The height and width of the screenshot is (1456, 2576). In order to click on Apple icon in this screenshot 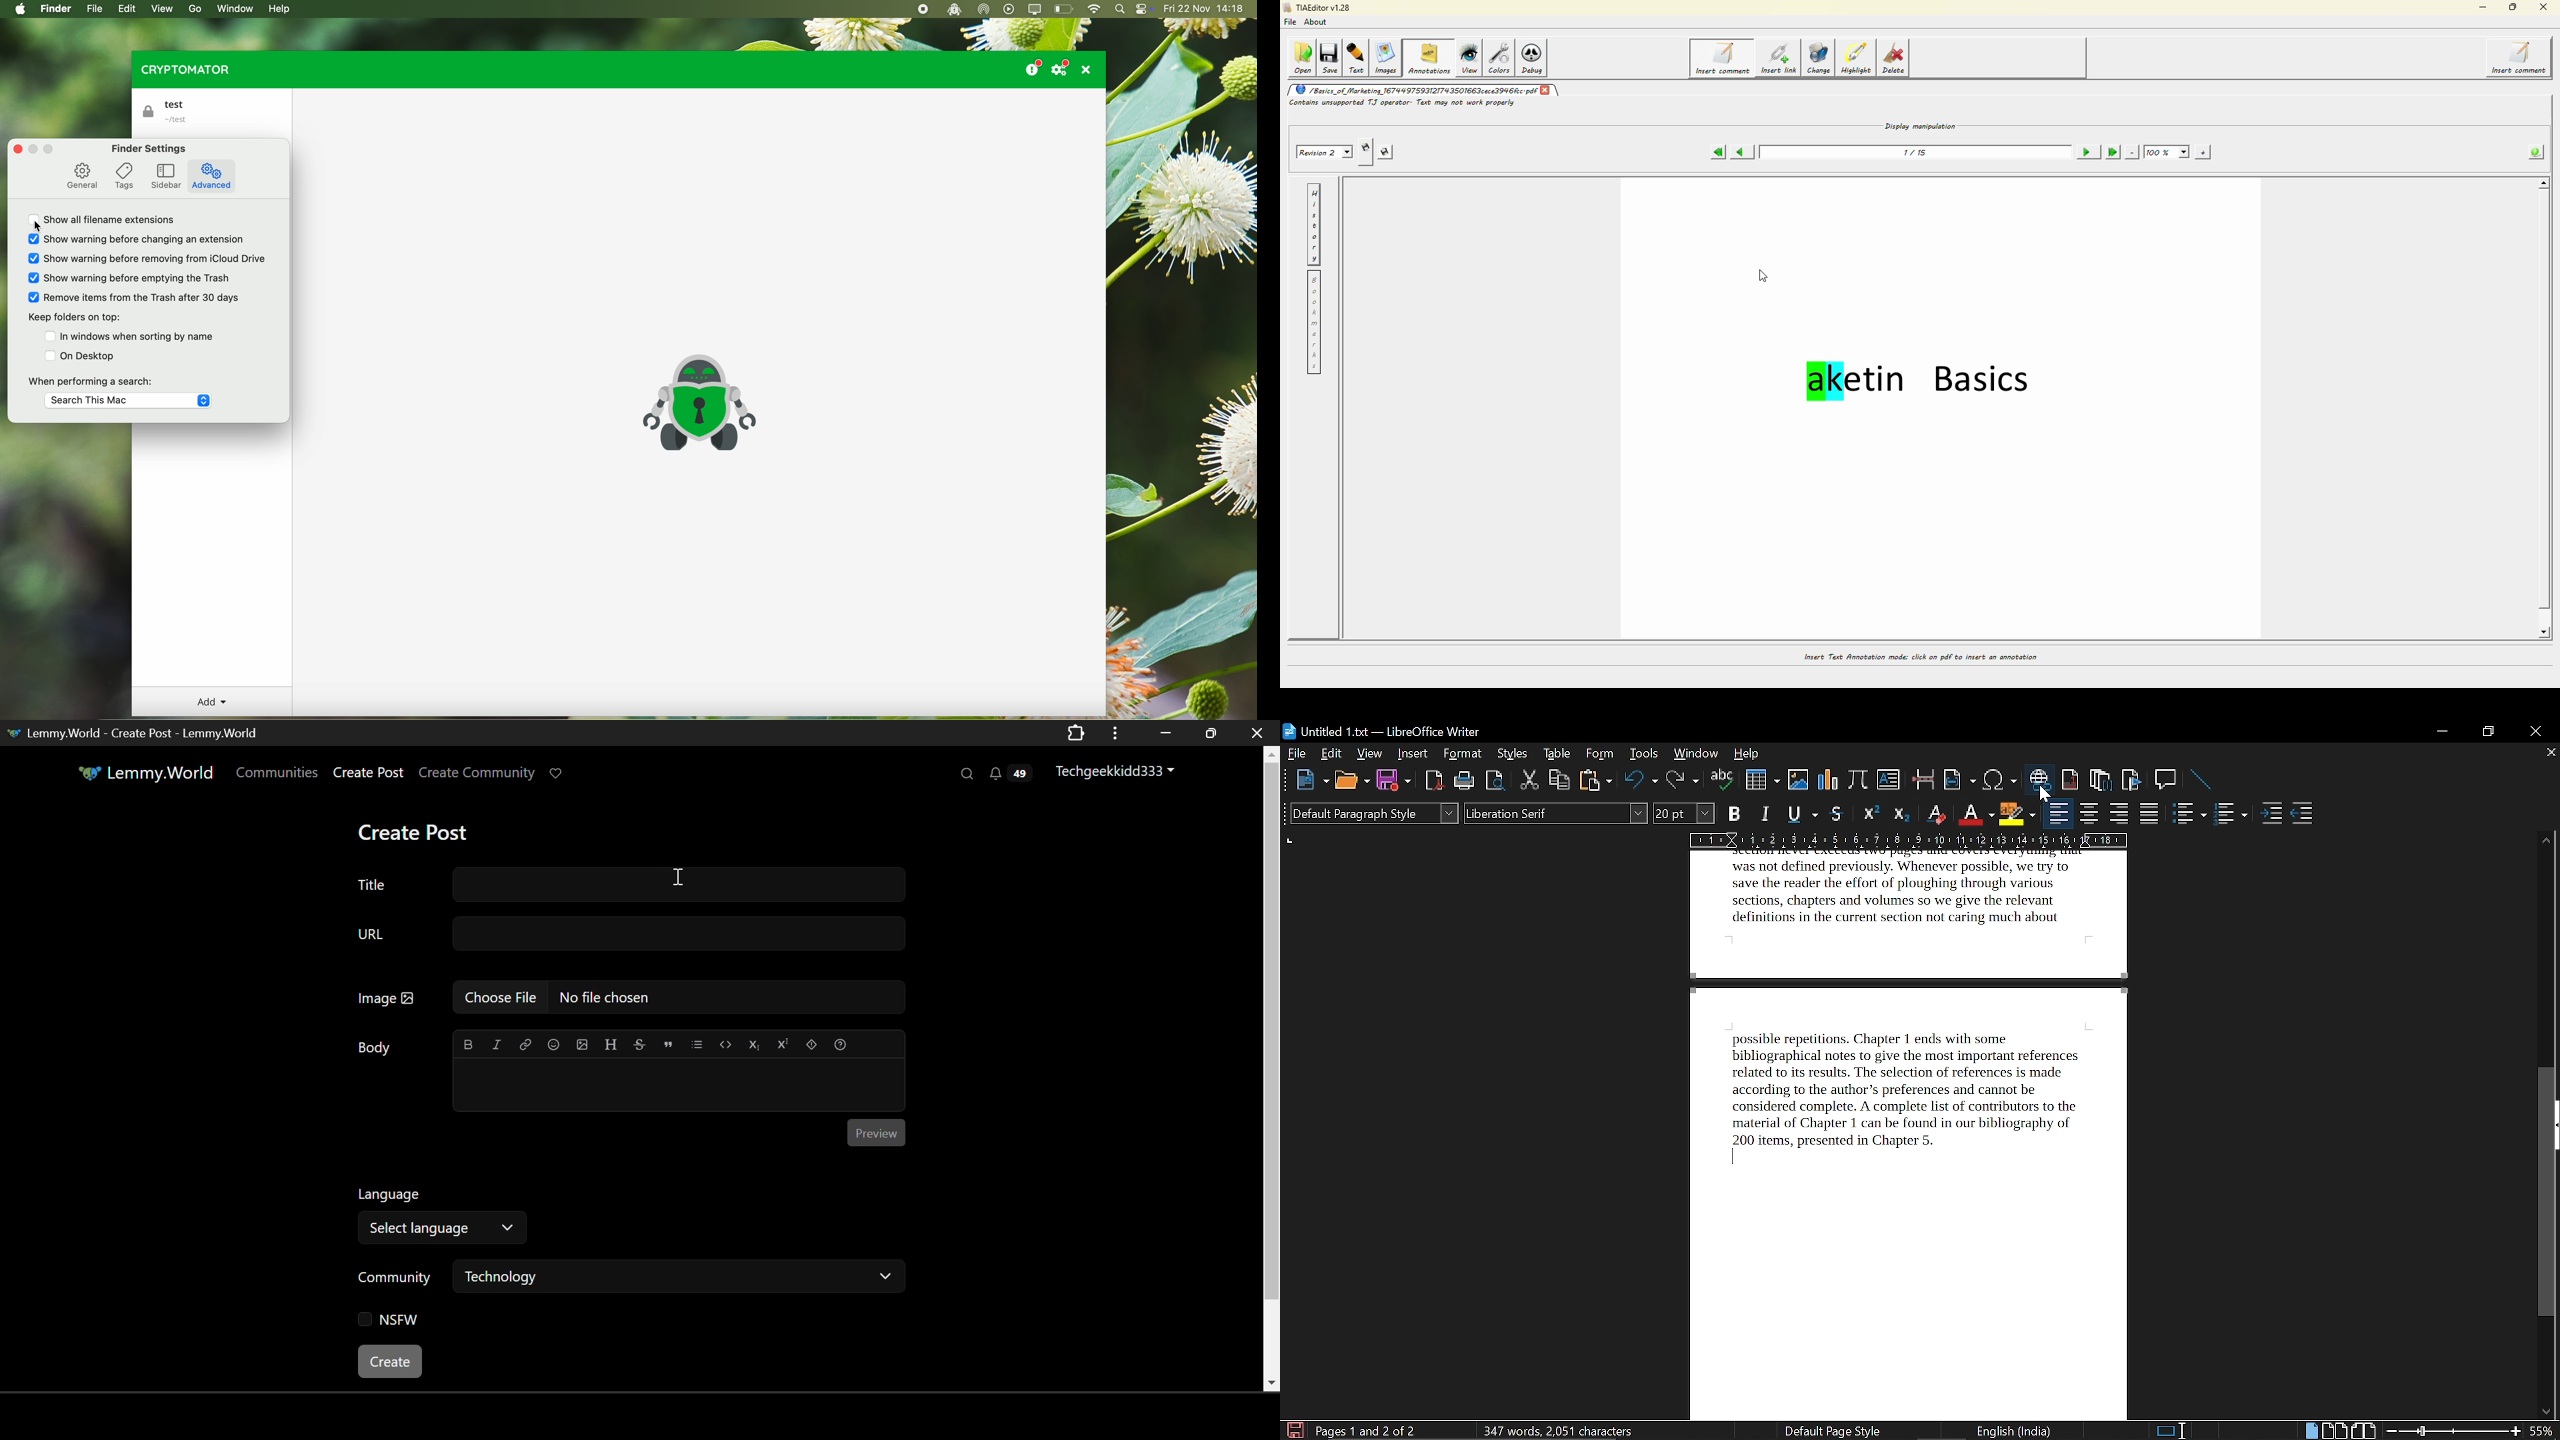, I will do `click(17, 9)`.